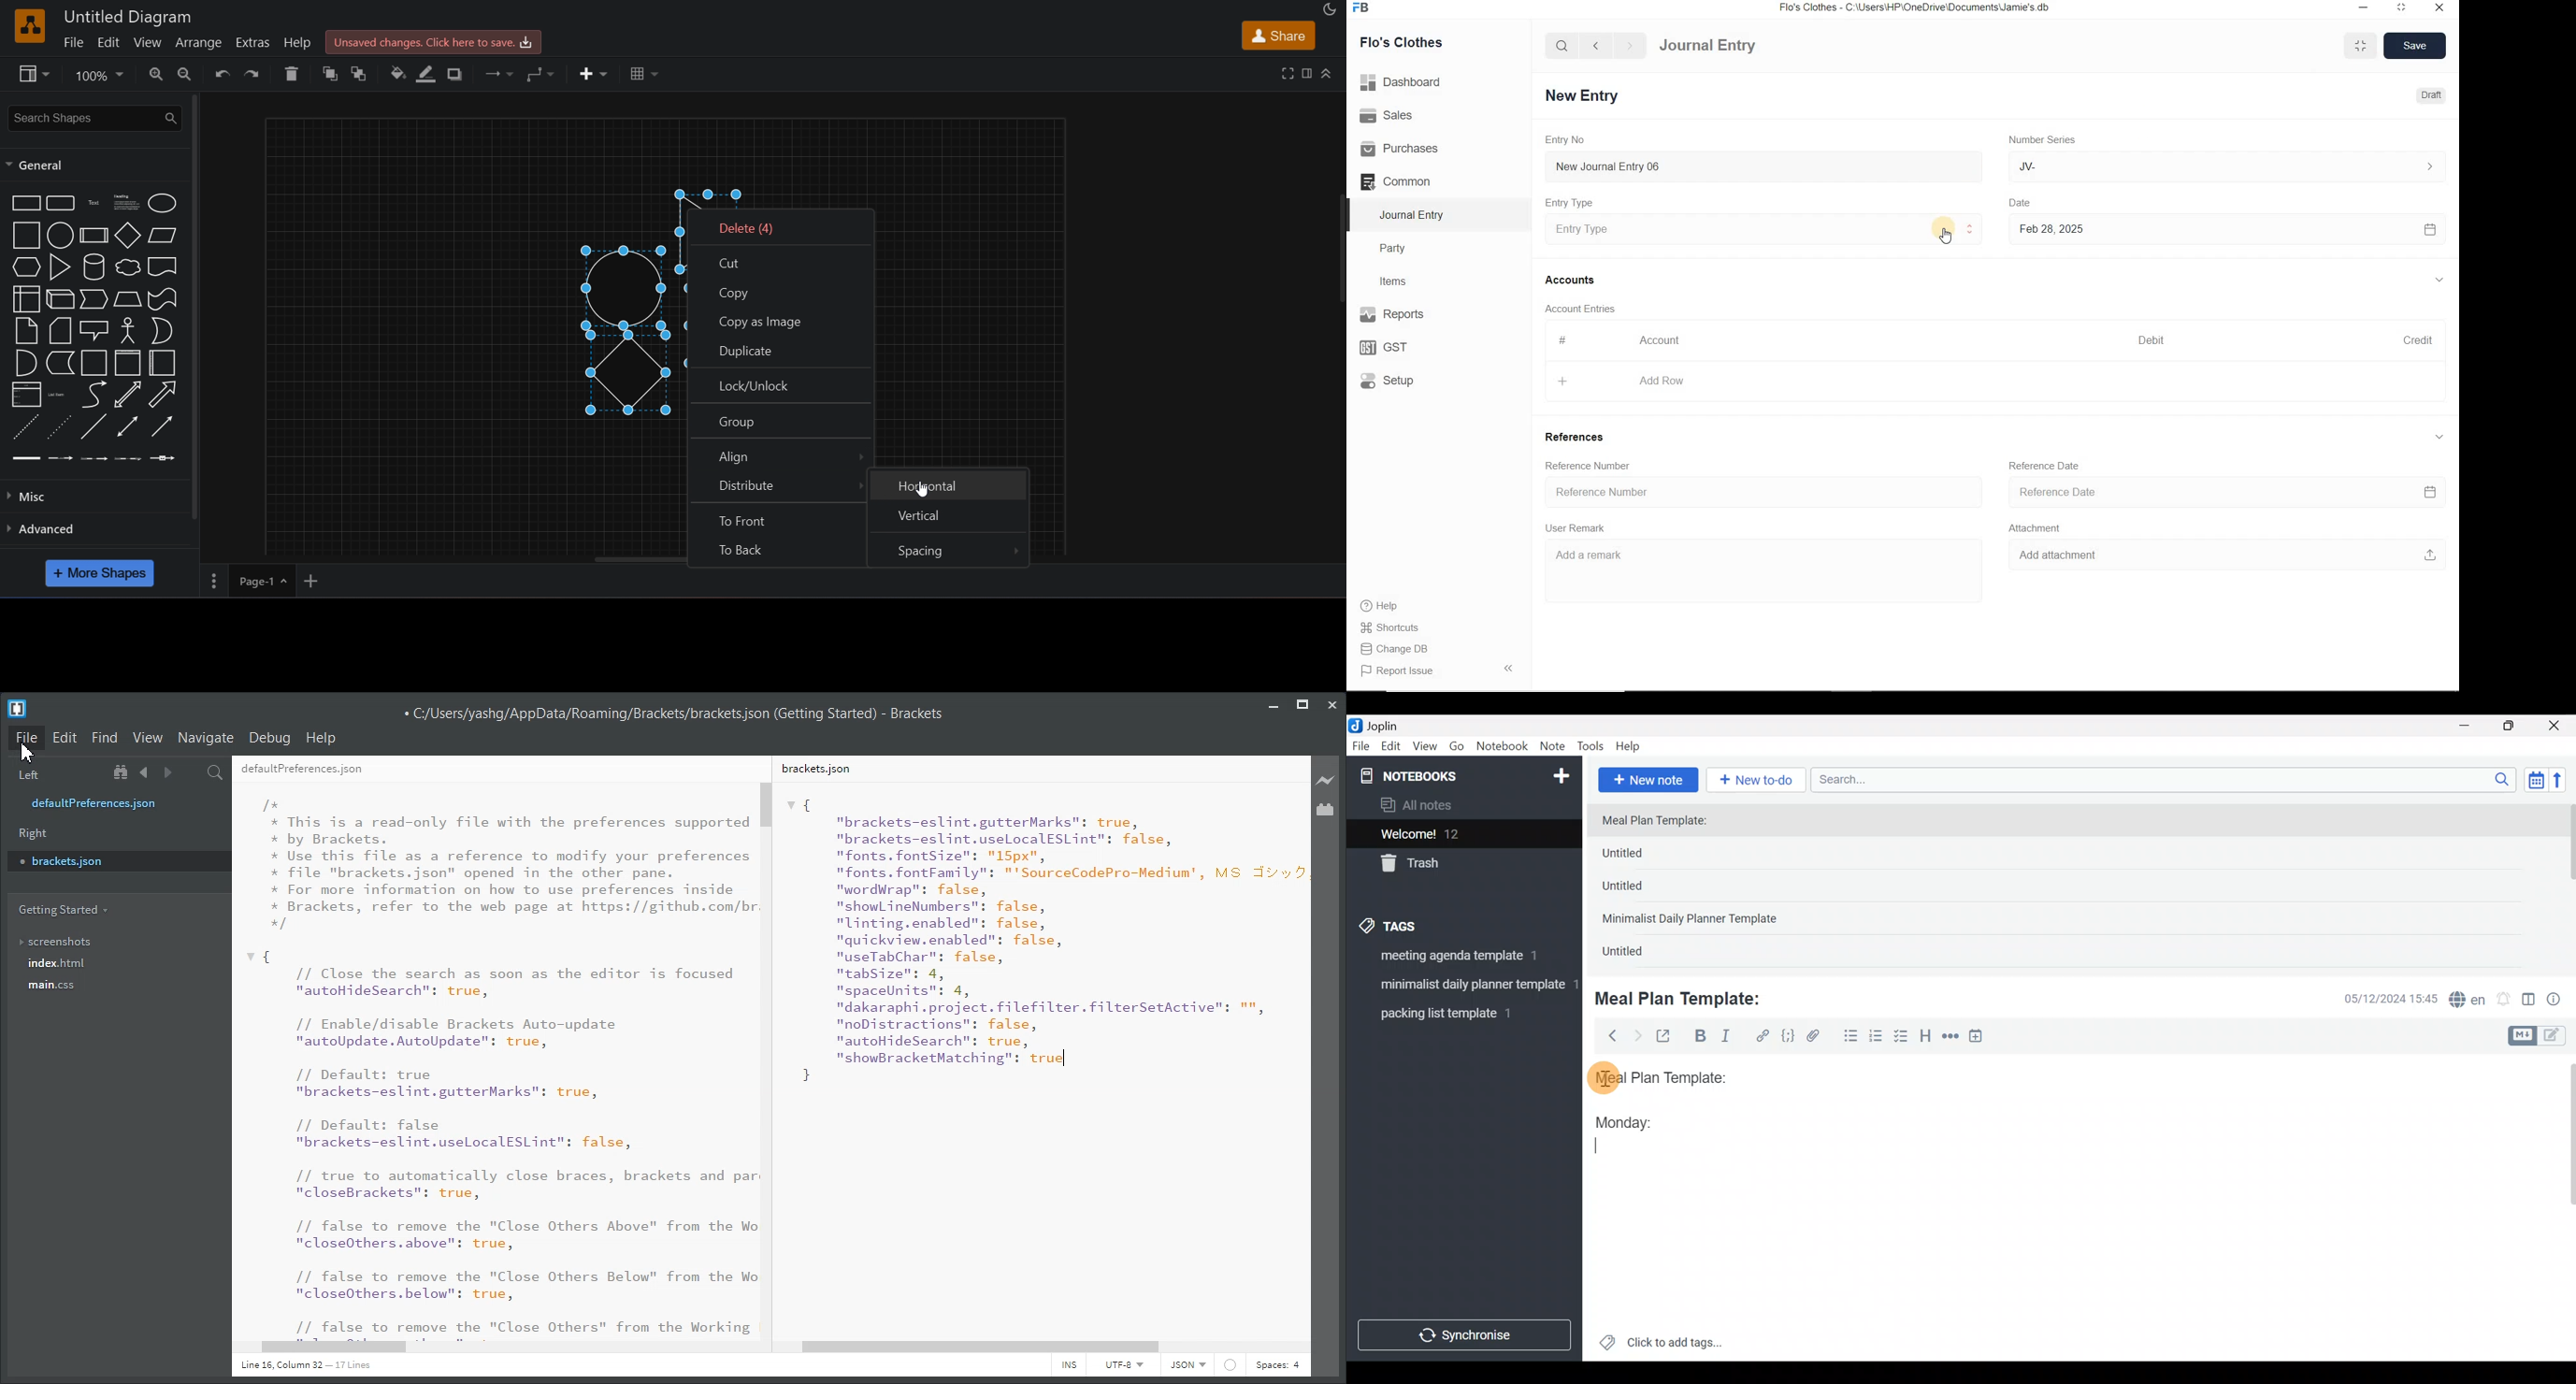 The image size is (2576, 1400). I want to click on callout, so click(93, 329).